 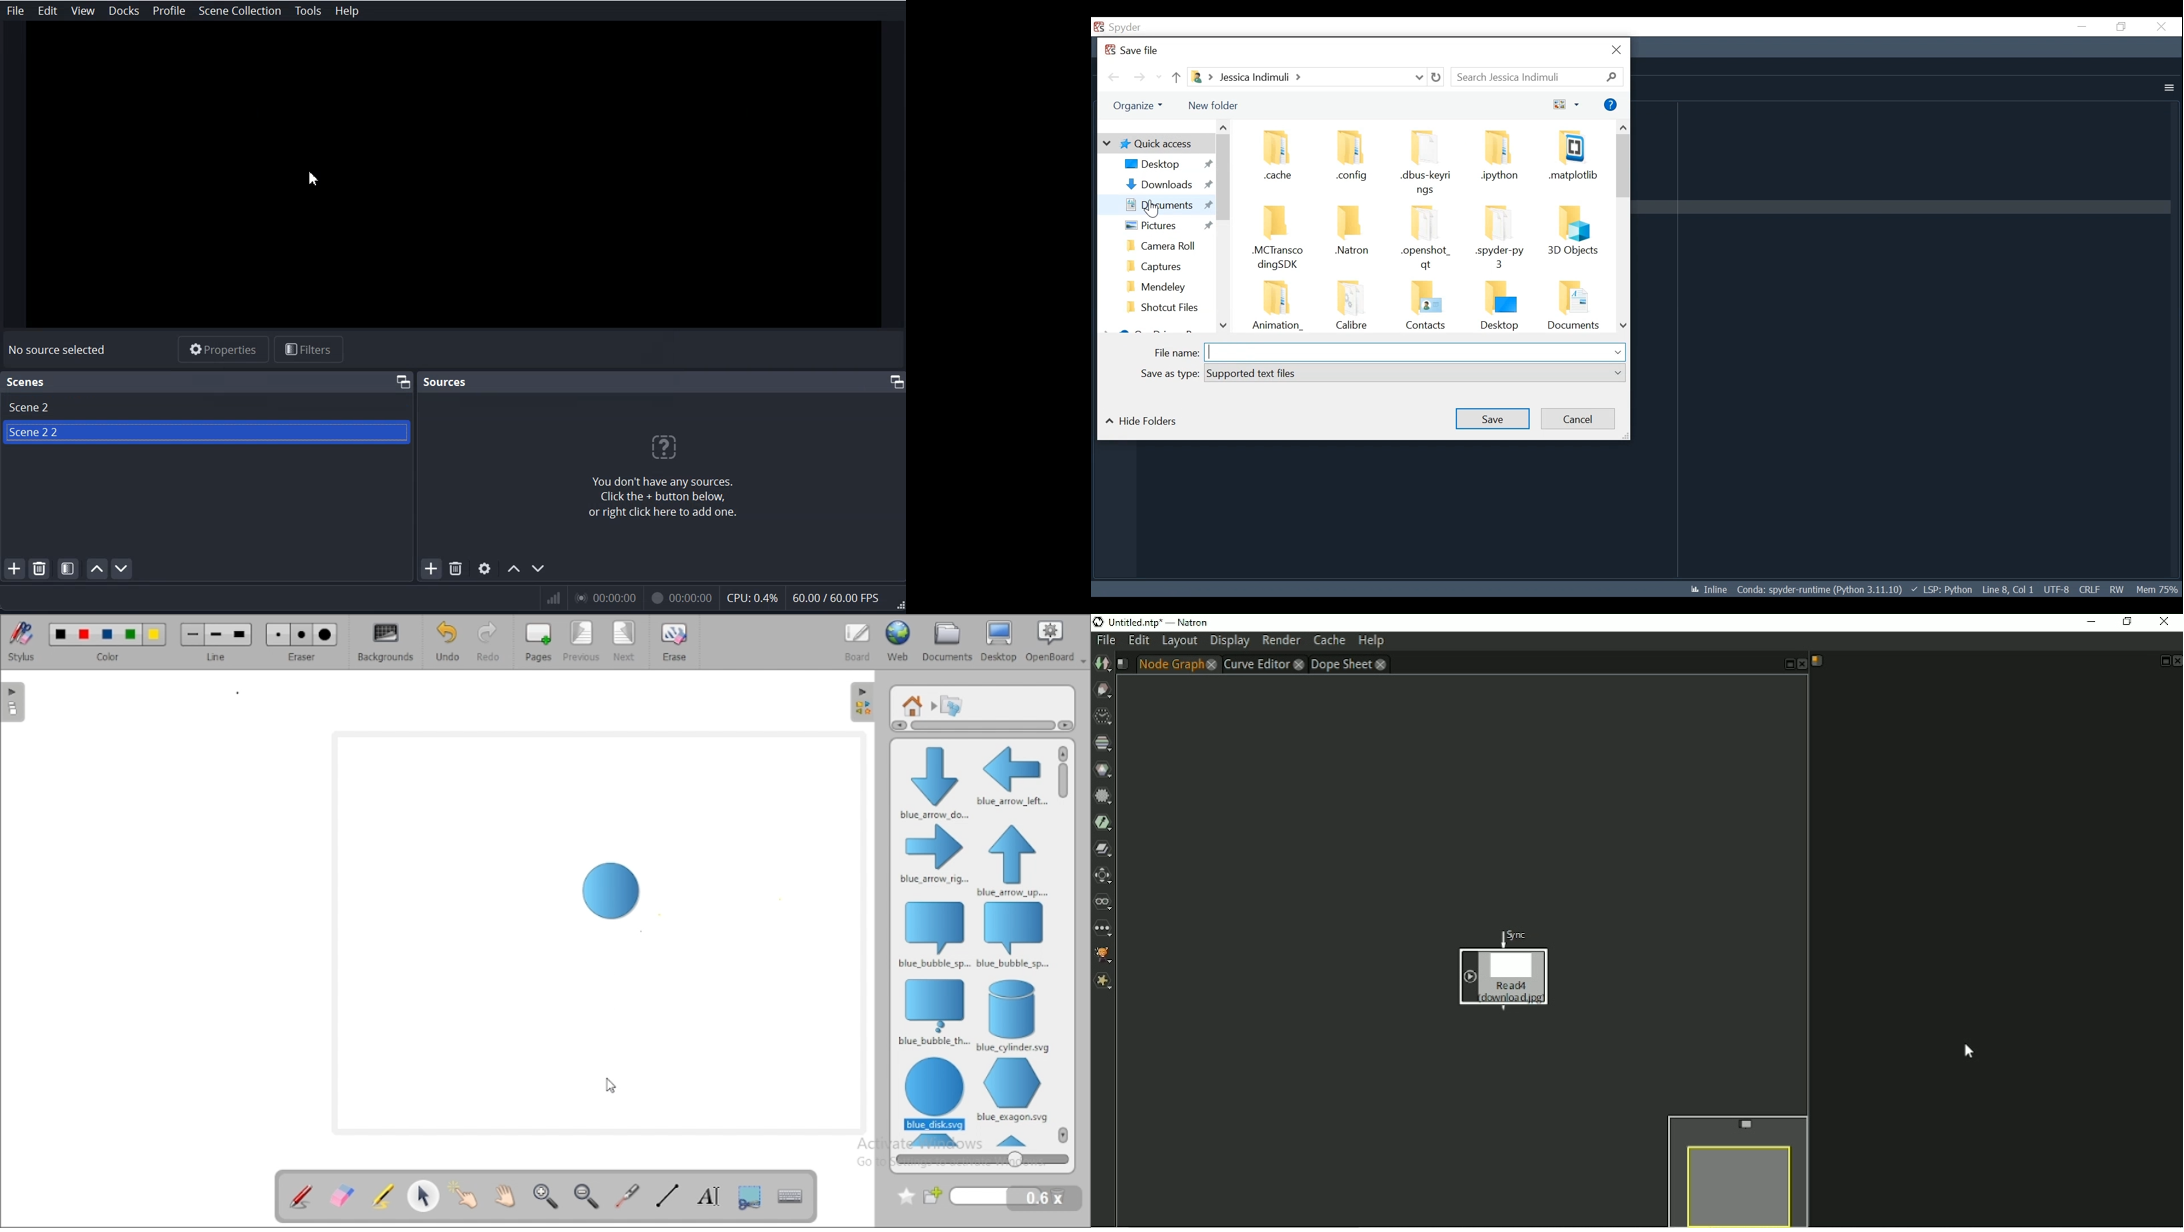 What do you see at coordinates (933, 934) in the screenshot?
I see `blue bubble speak` at bounding box center [933, 934].